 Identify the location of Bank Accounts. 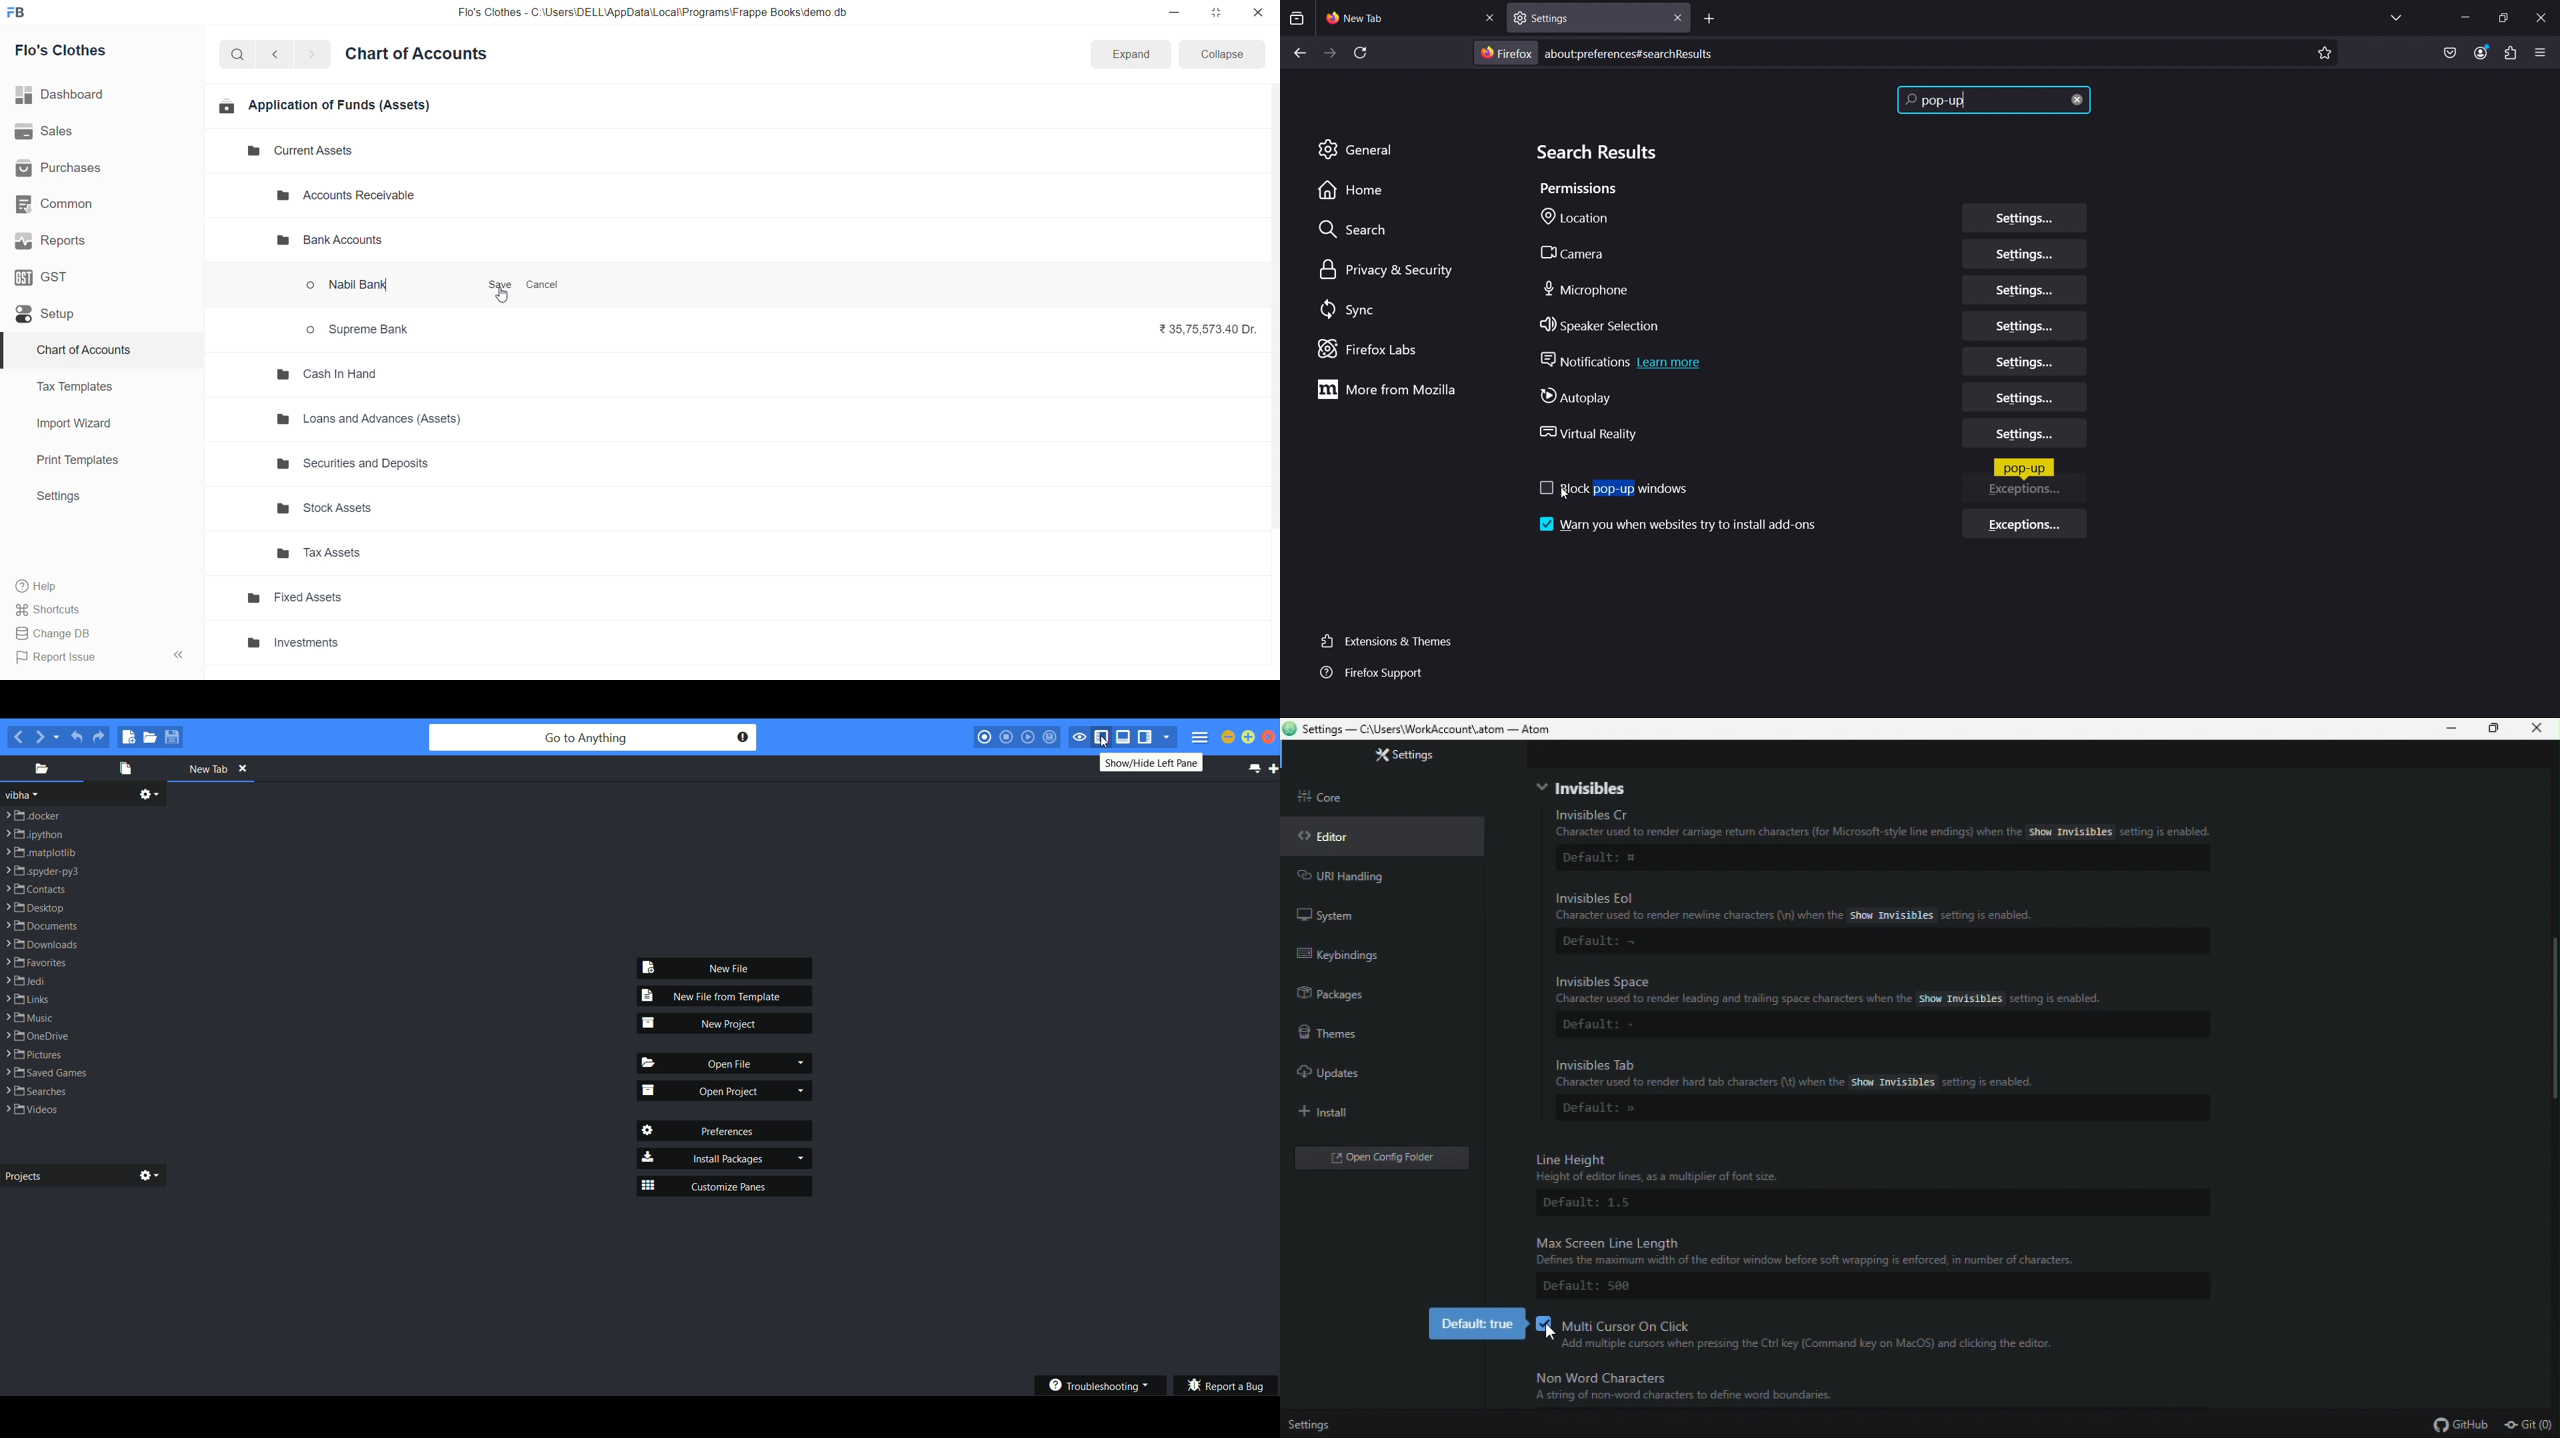
(327, 241).